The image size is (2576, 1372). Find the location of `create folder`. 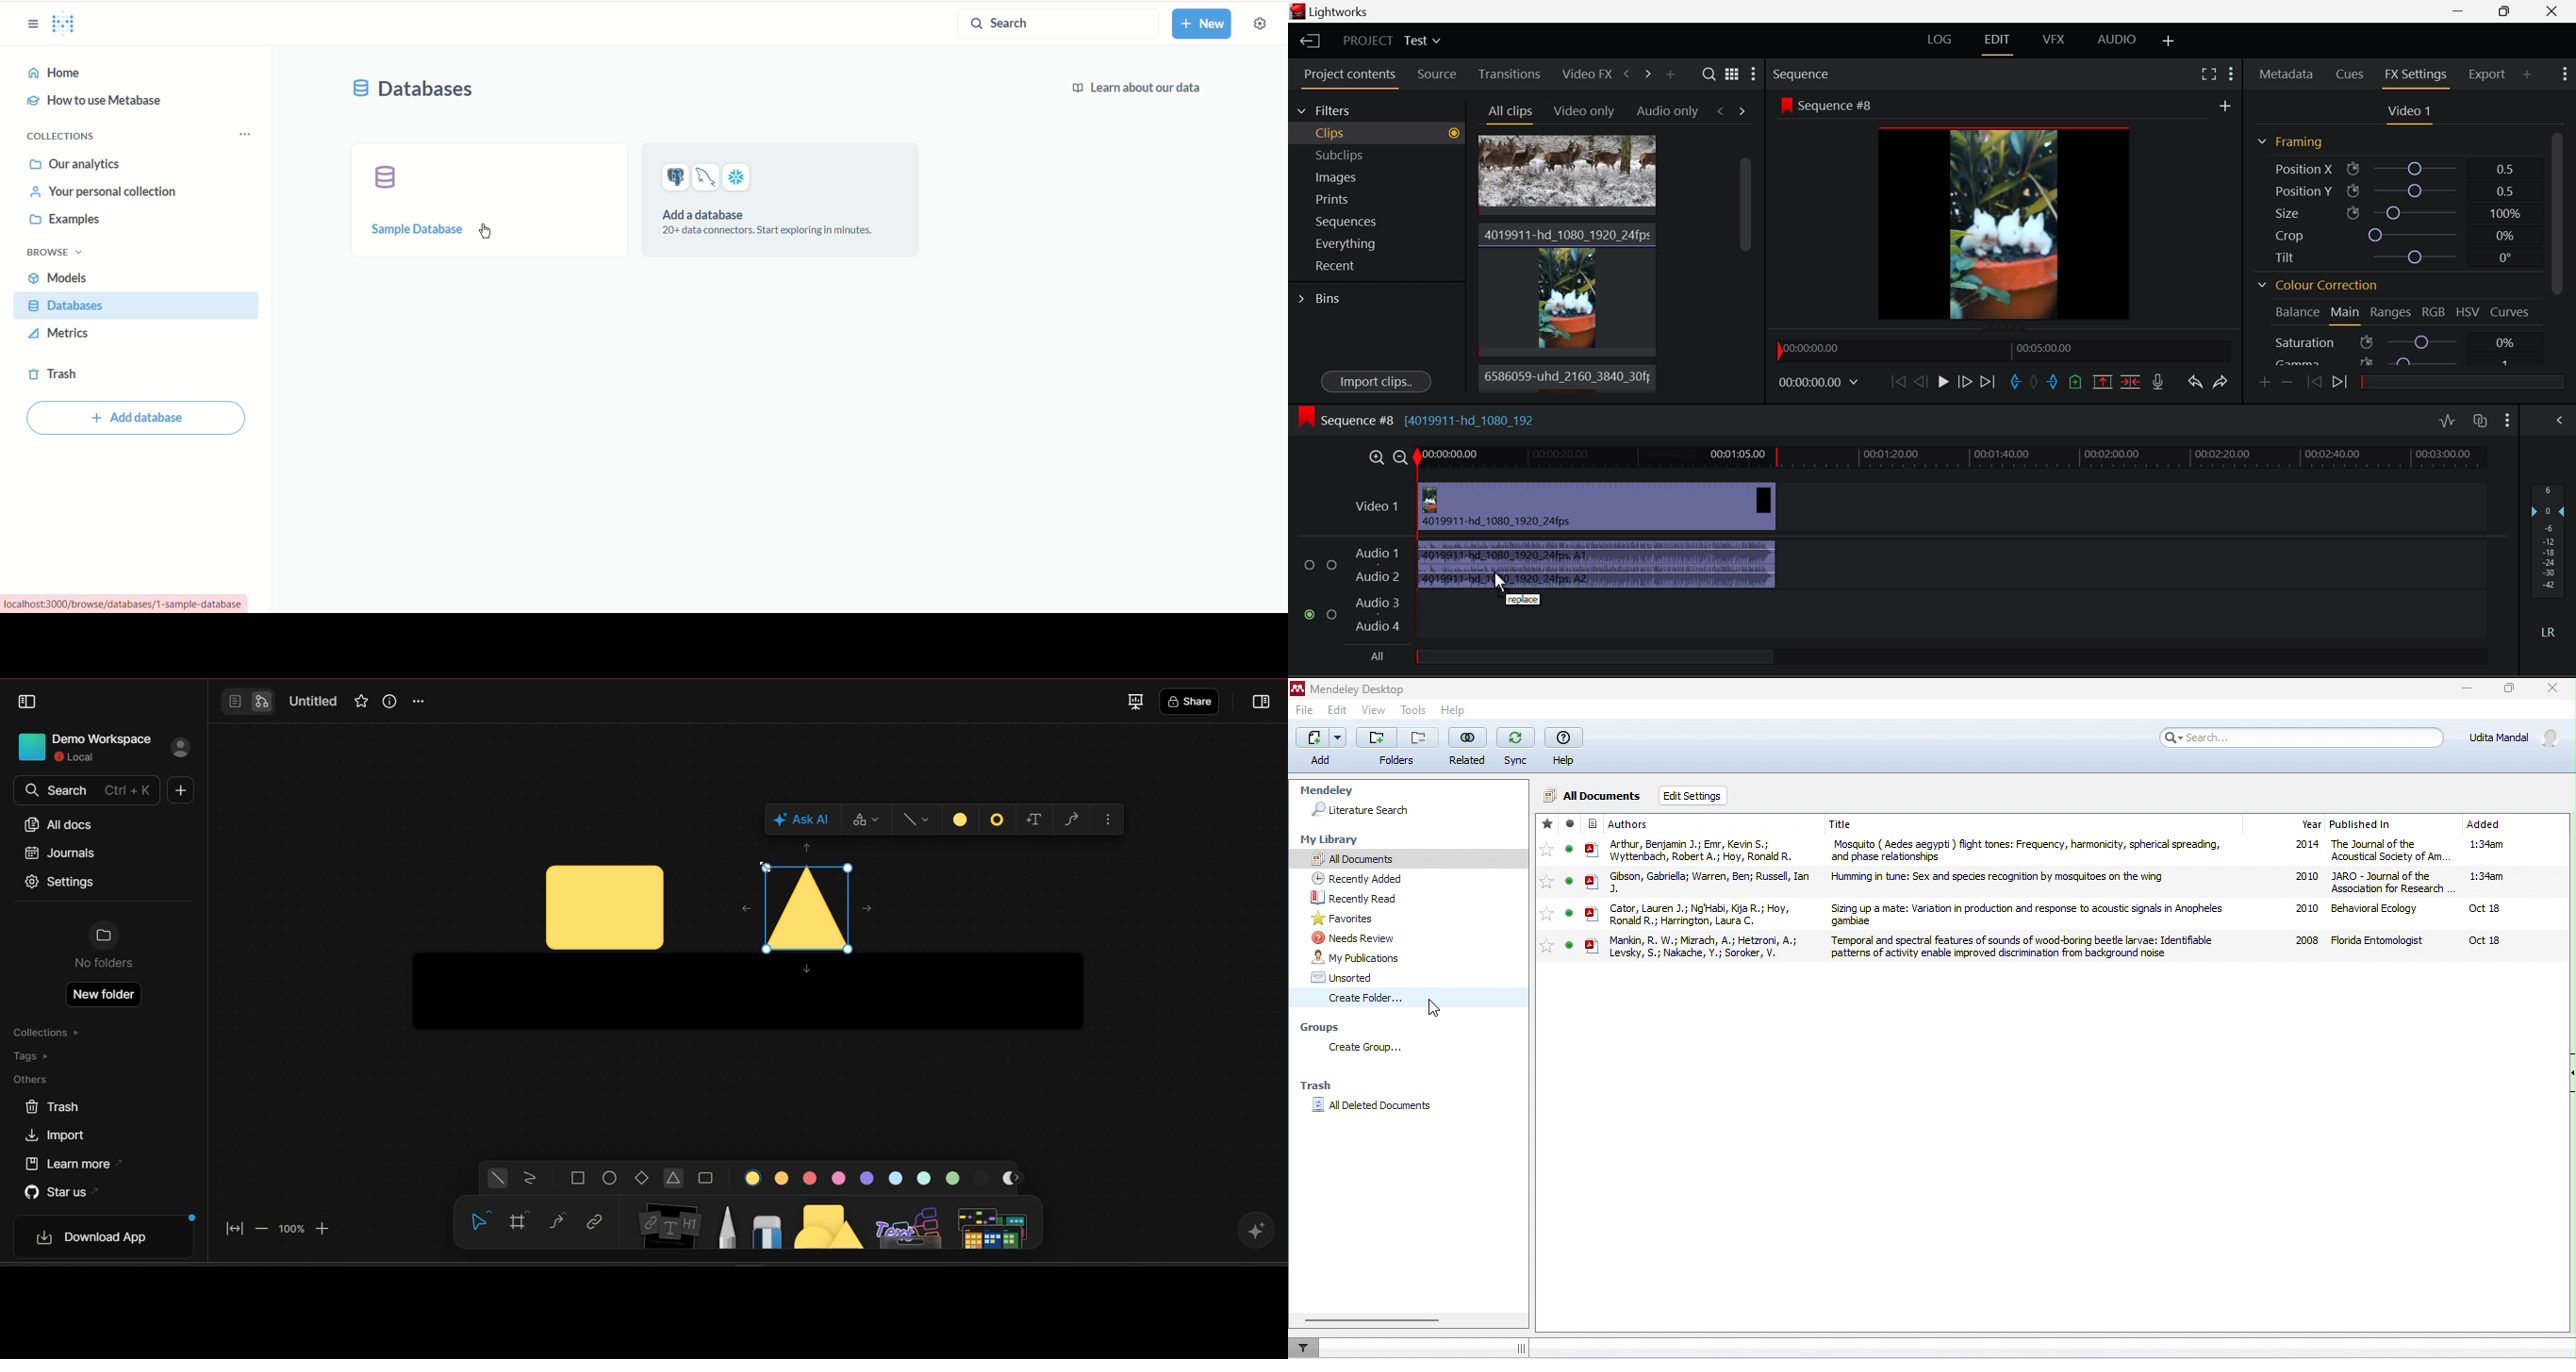

create folder is located at coordinates (1414, 997).